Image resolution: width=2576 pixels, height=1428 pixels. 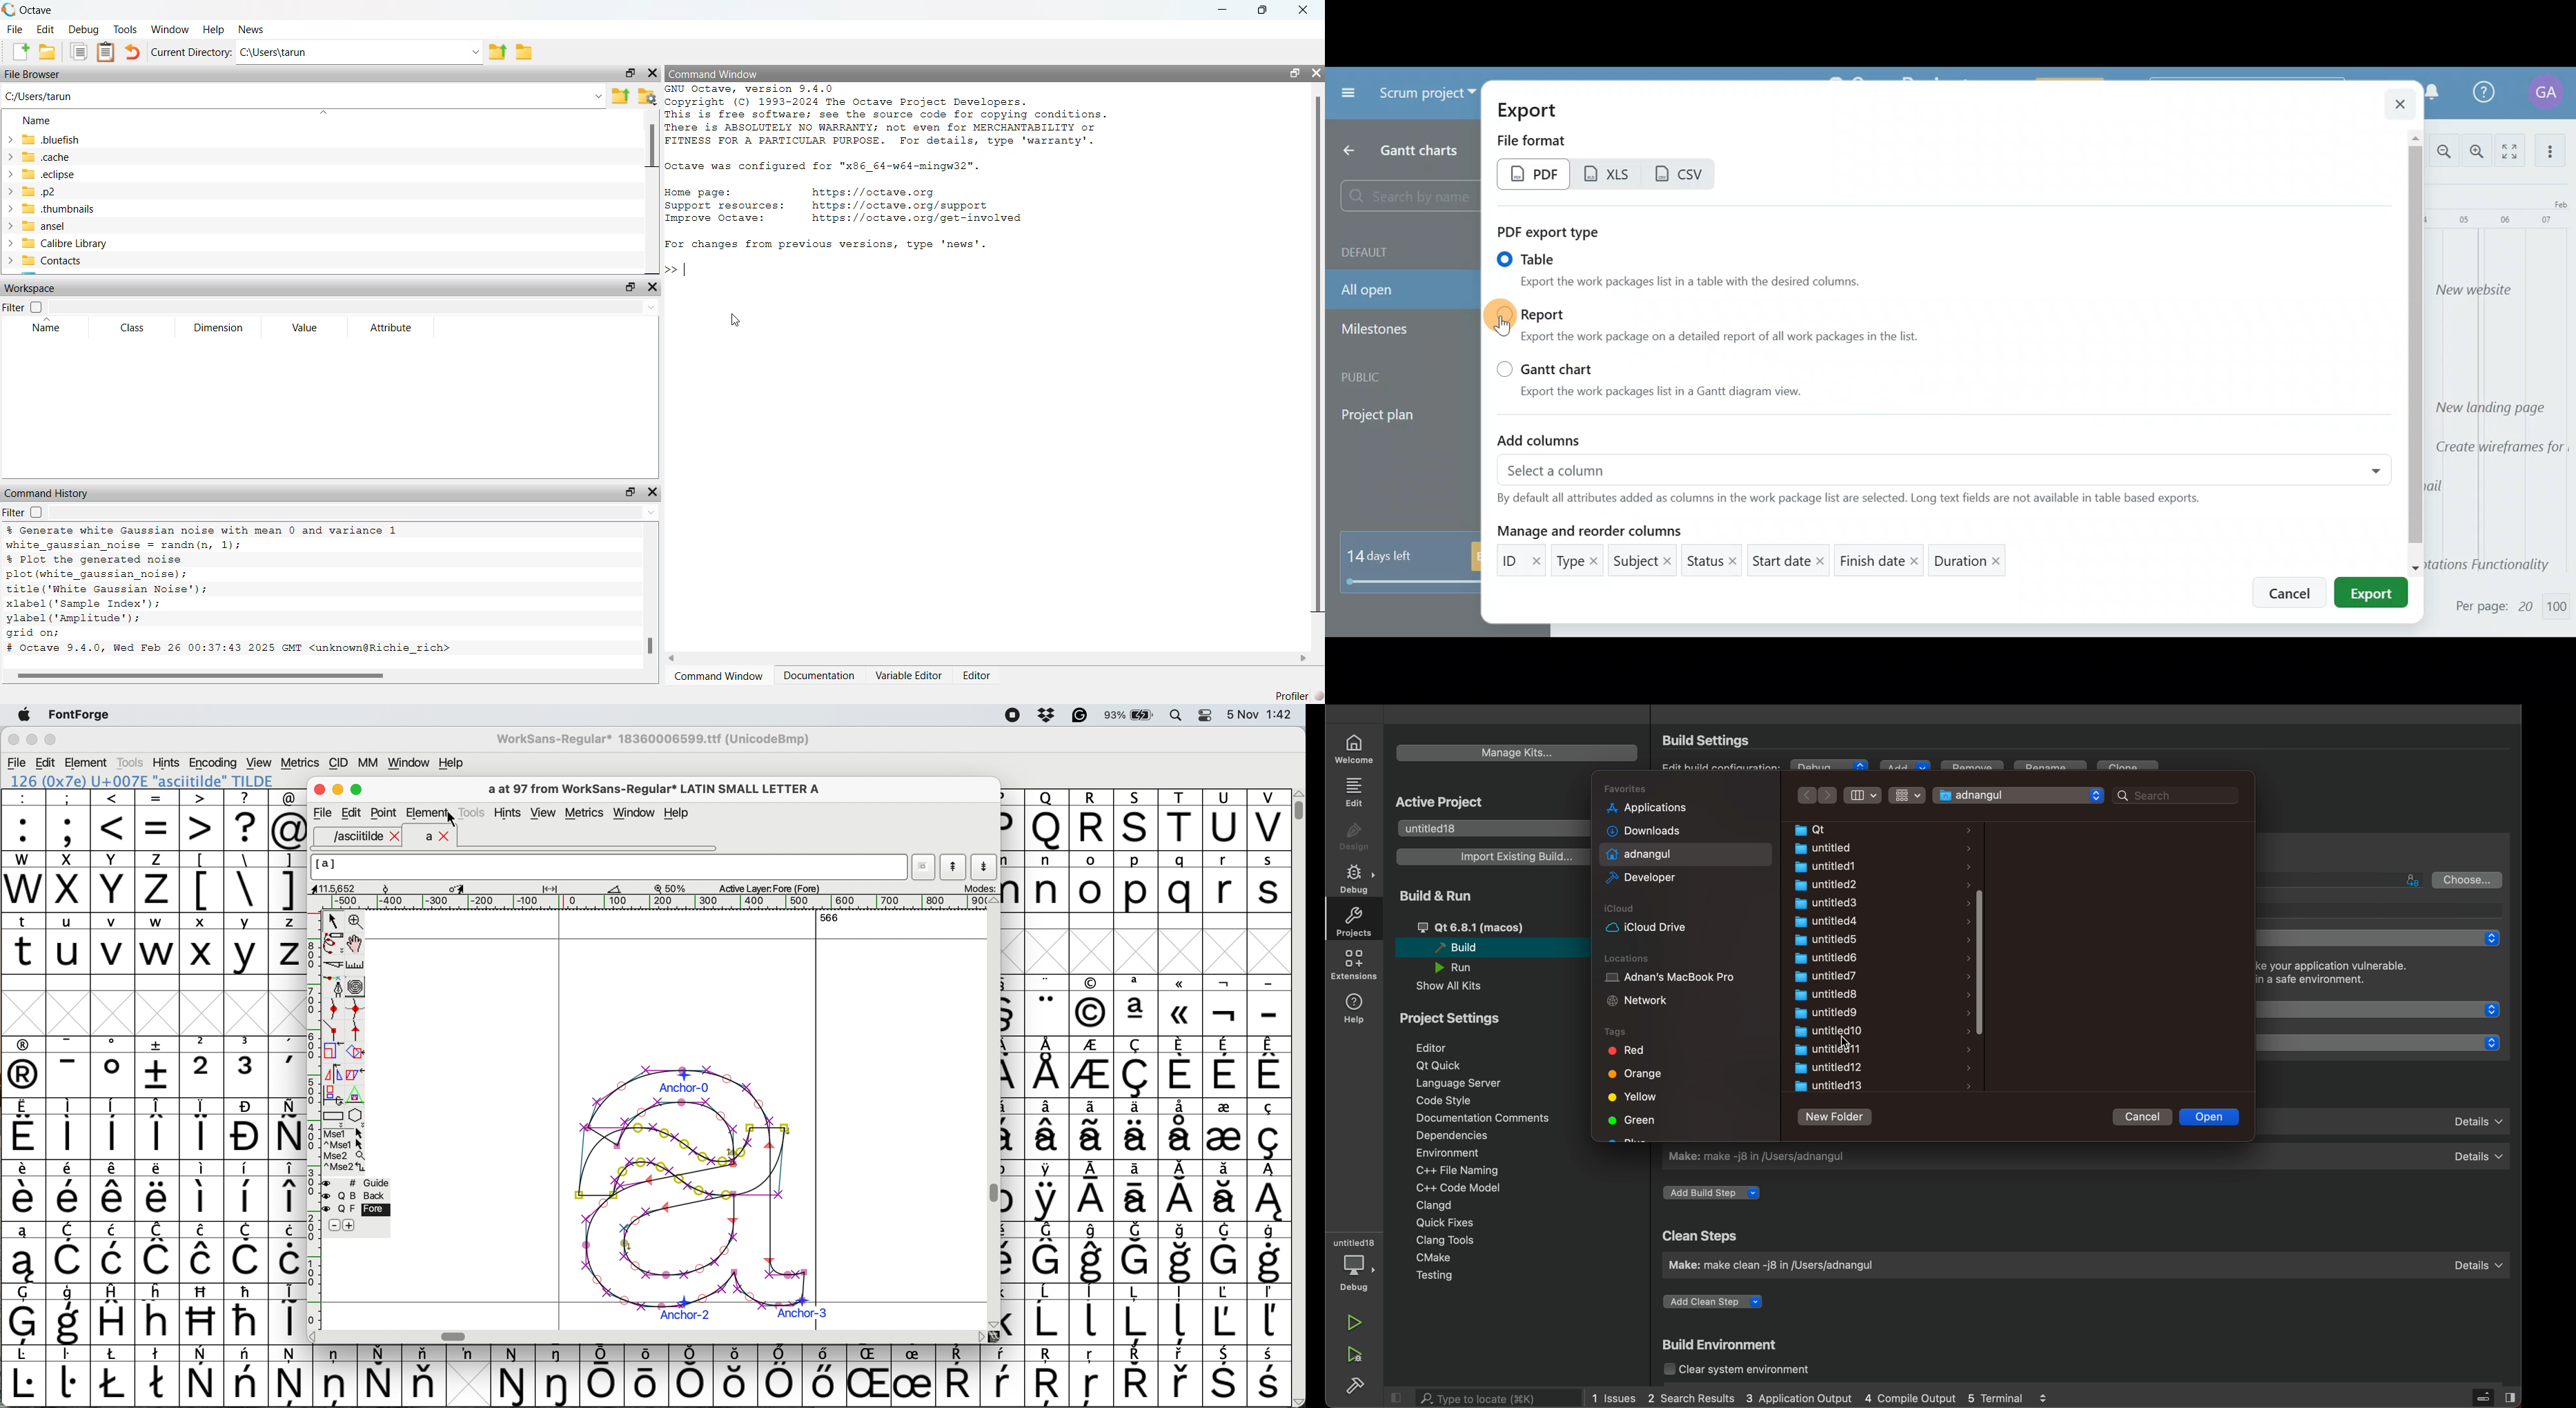 I want to click on flip selection, so click(x=333, y=1072).